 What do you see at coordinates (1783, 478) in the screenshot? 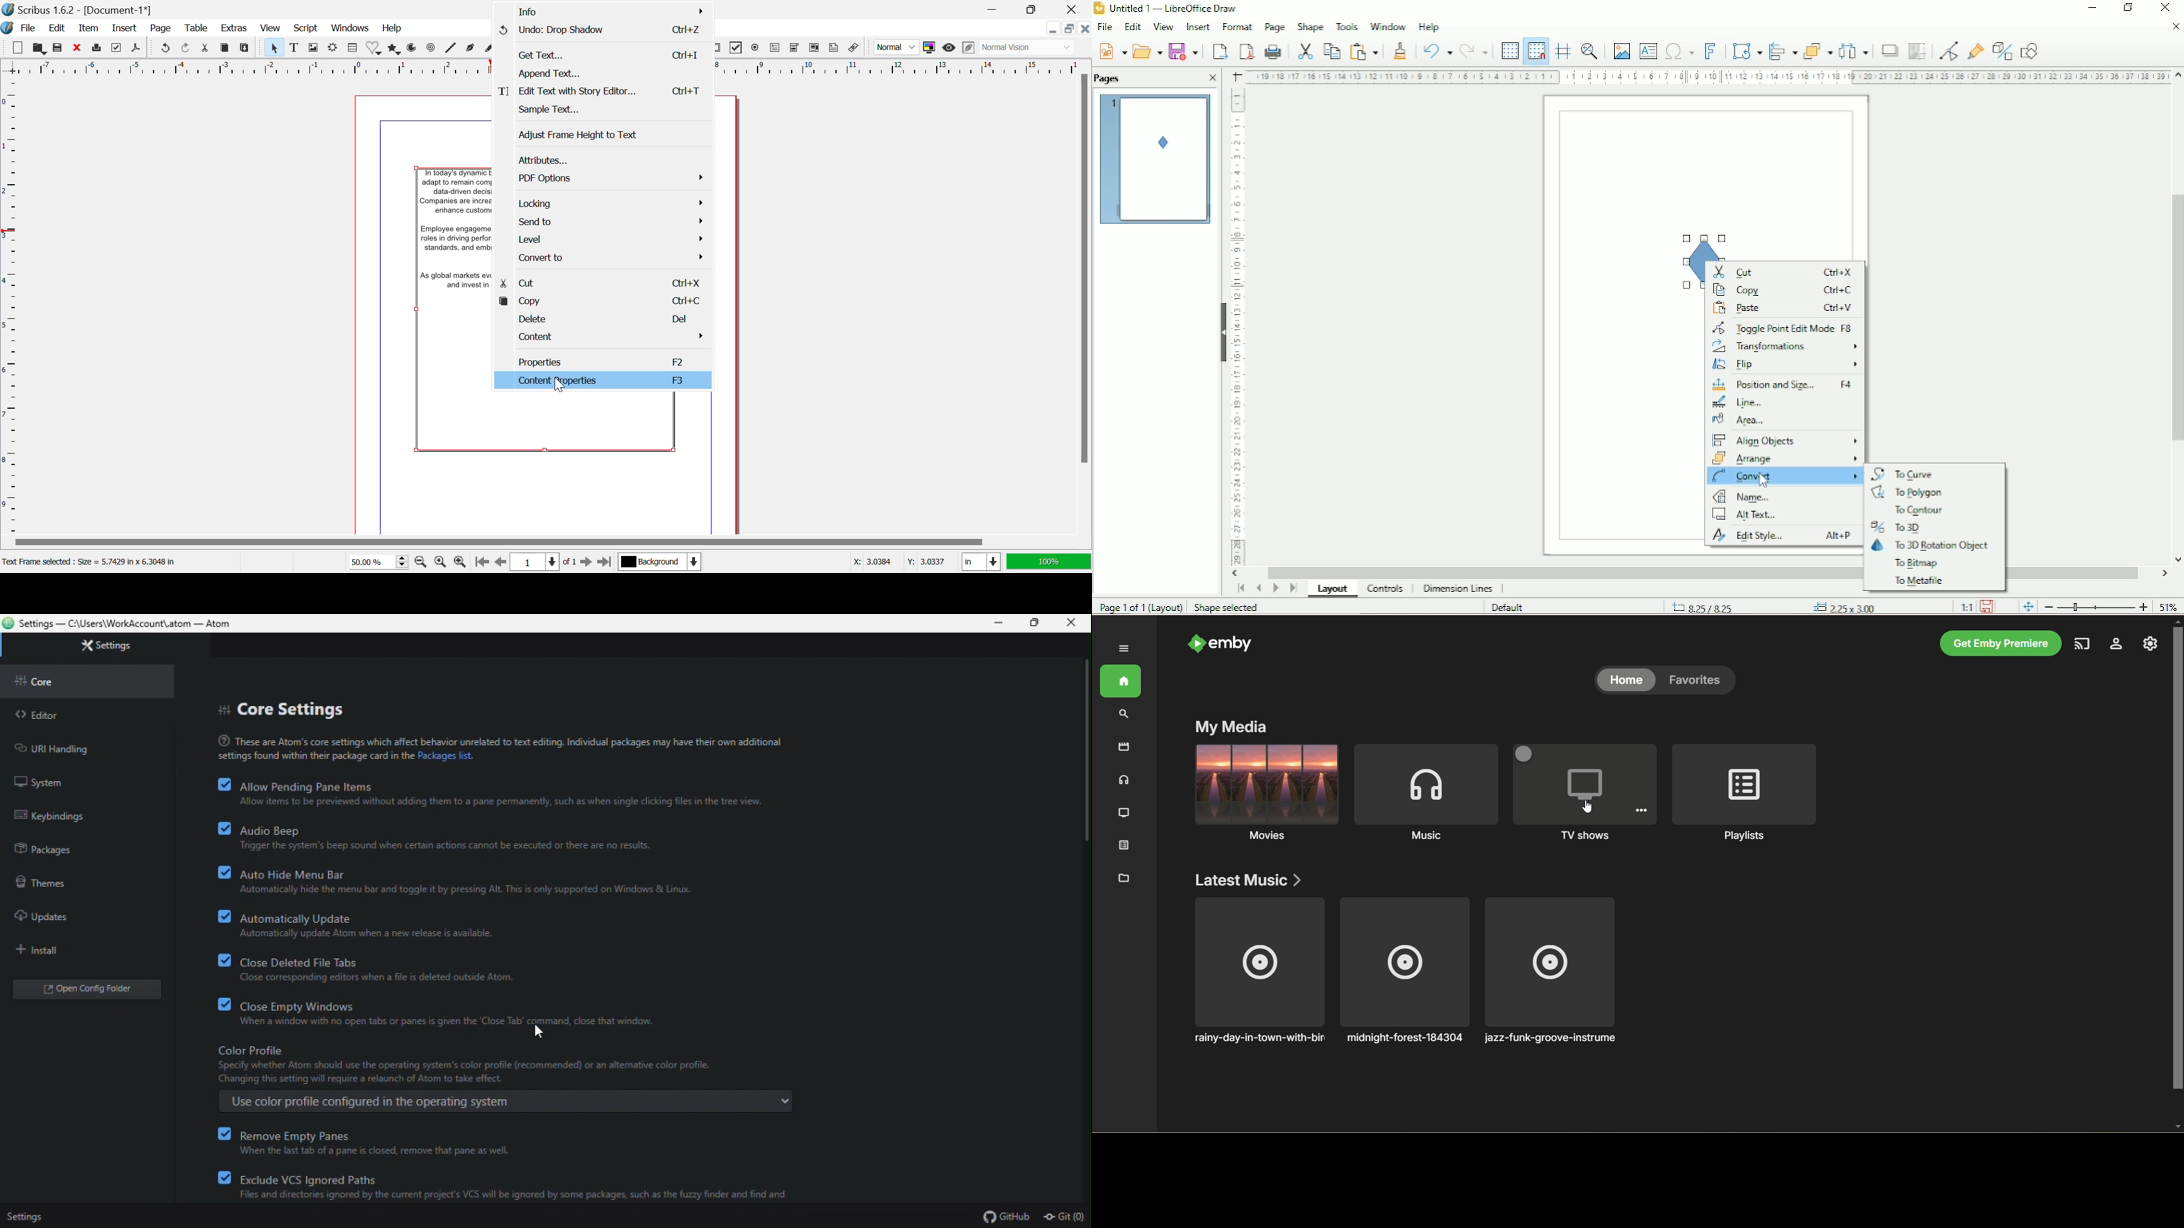
I see `Convert` at bounding box center [1783, 478].